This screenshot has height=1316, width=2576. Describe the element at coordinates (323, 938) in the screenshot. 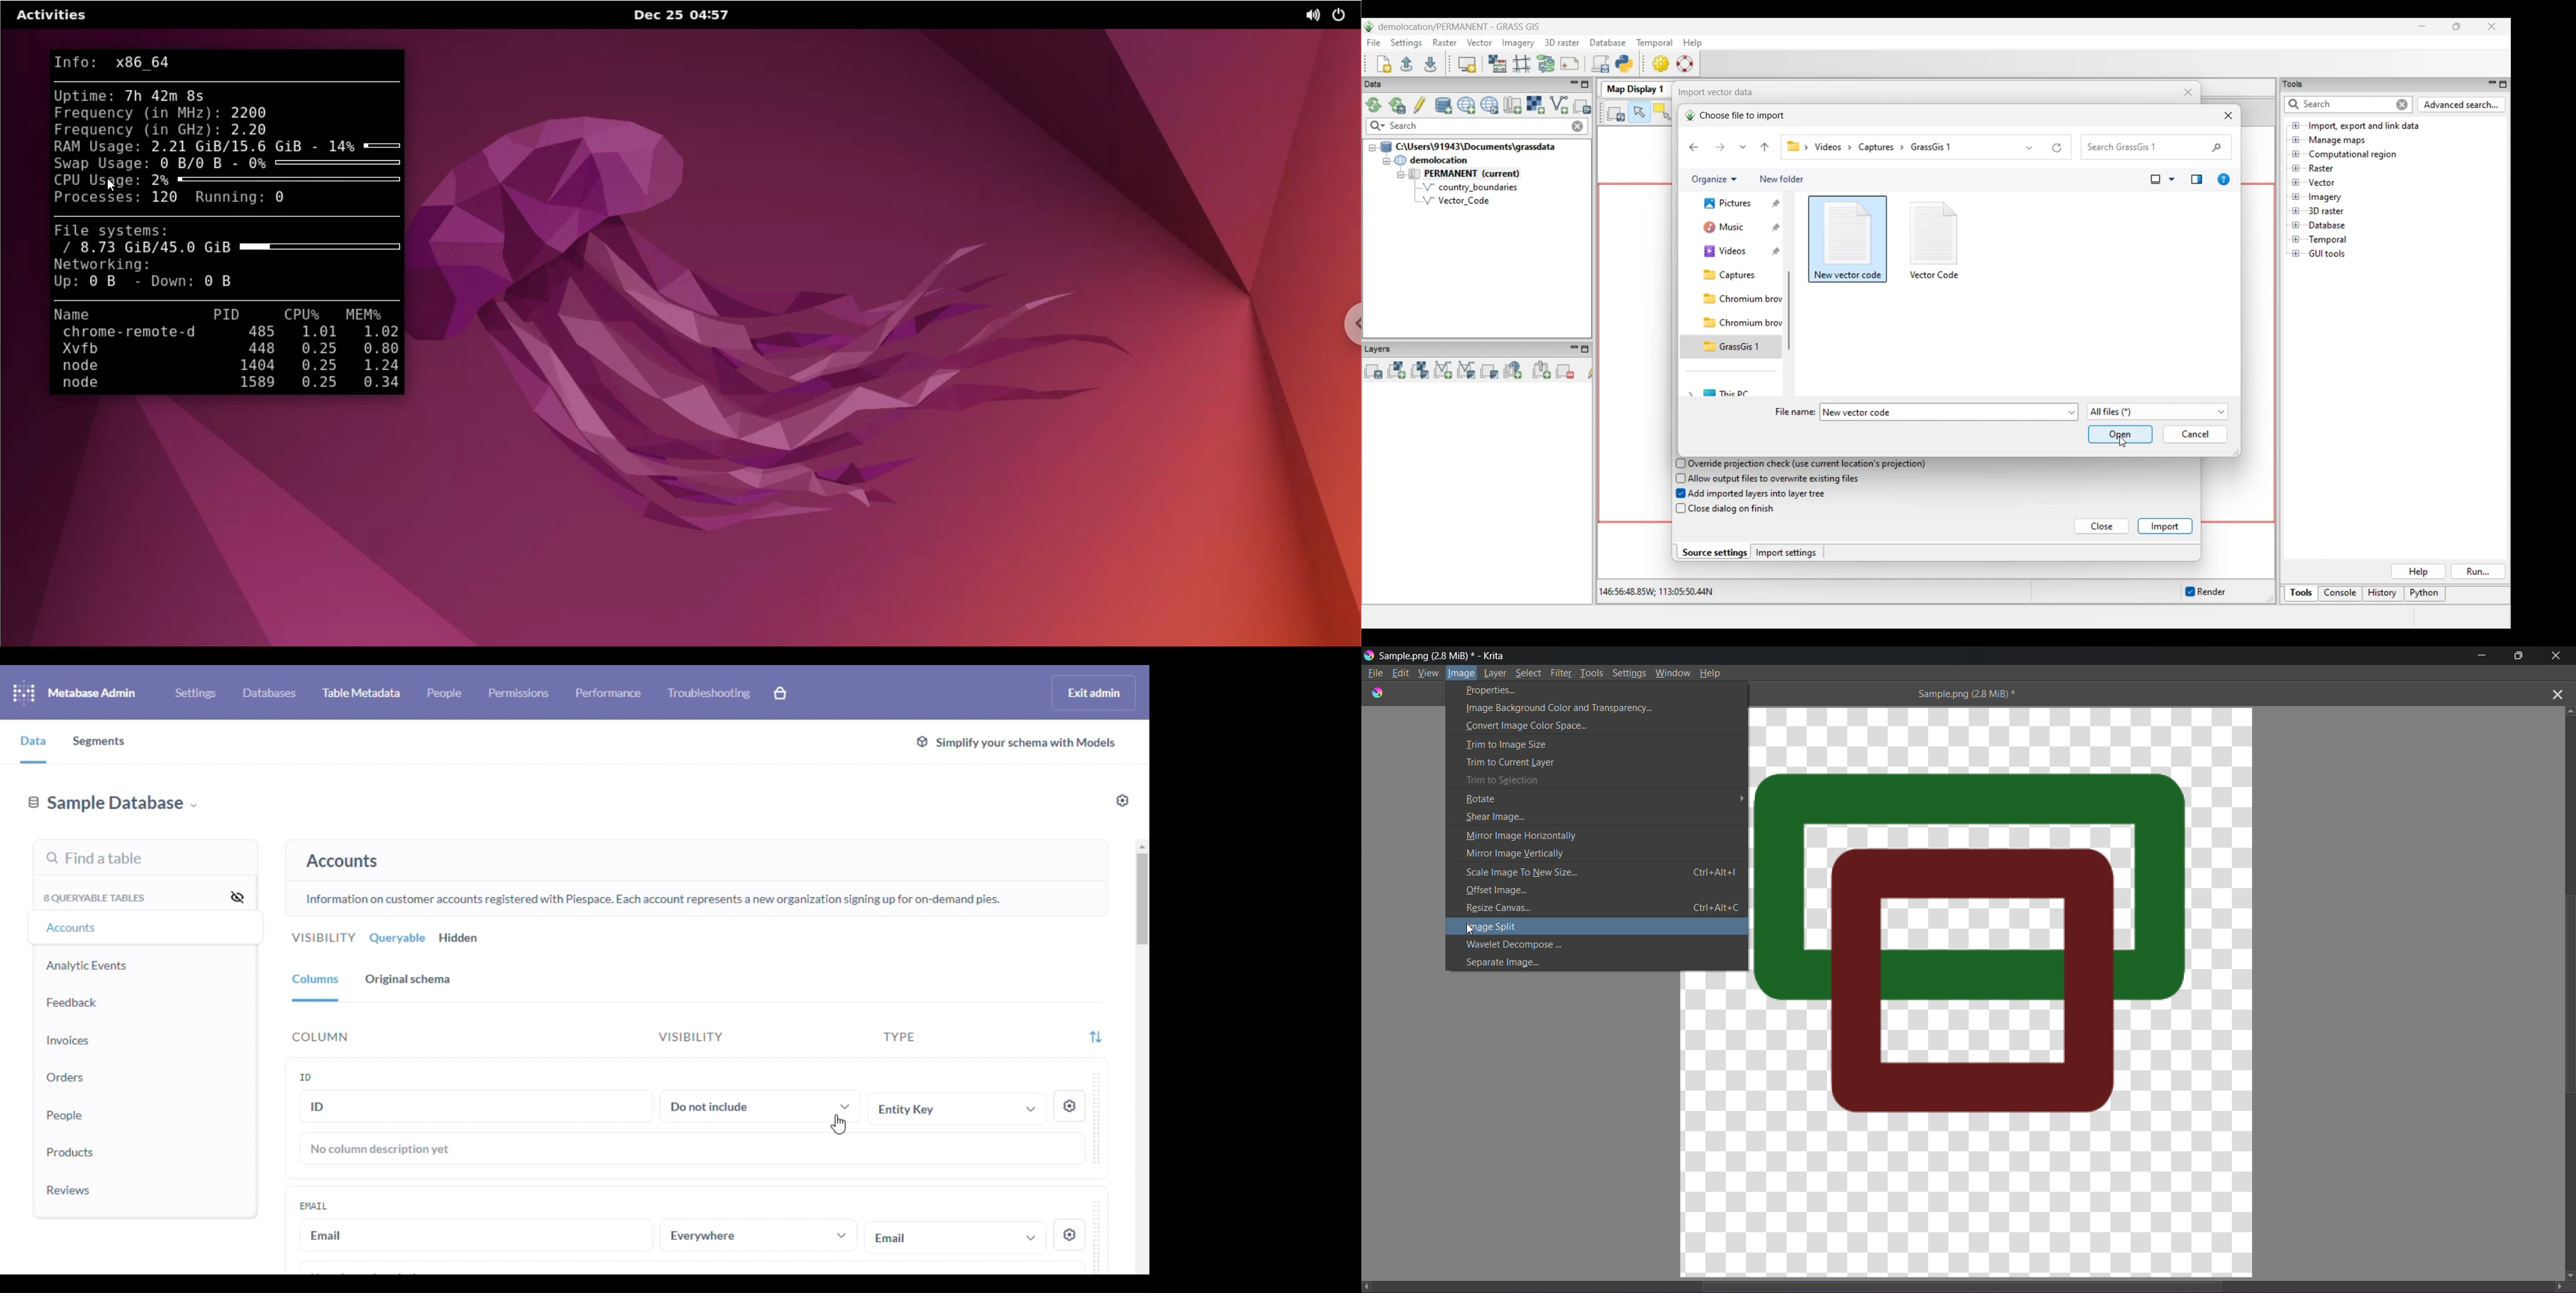

I see `visibility` at that location.